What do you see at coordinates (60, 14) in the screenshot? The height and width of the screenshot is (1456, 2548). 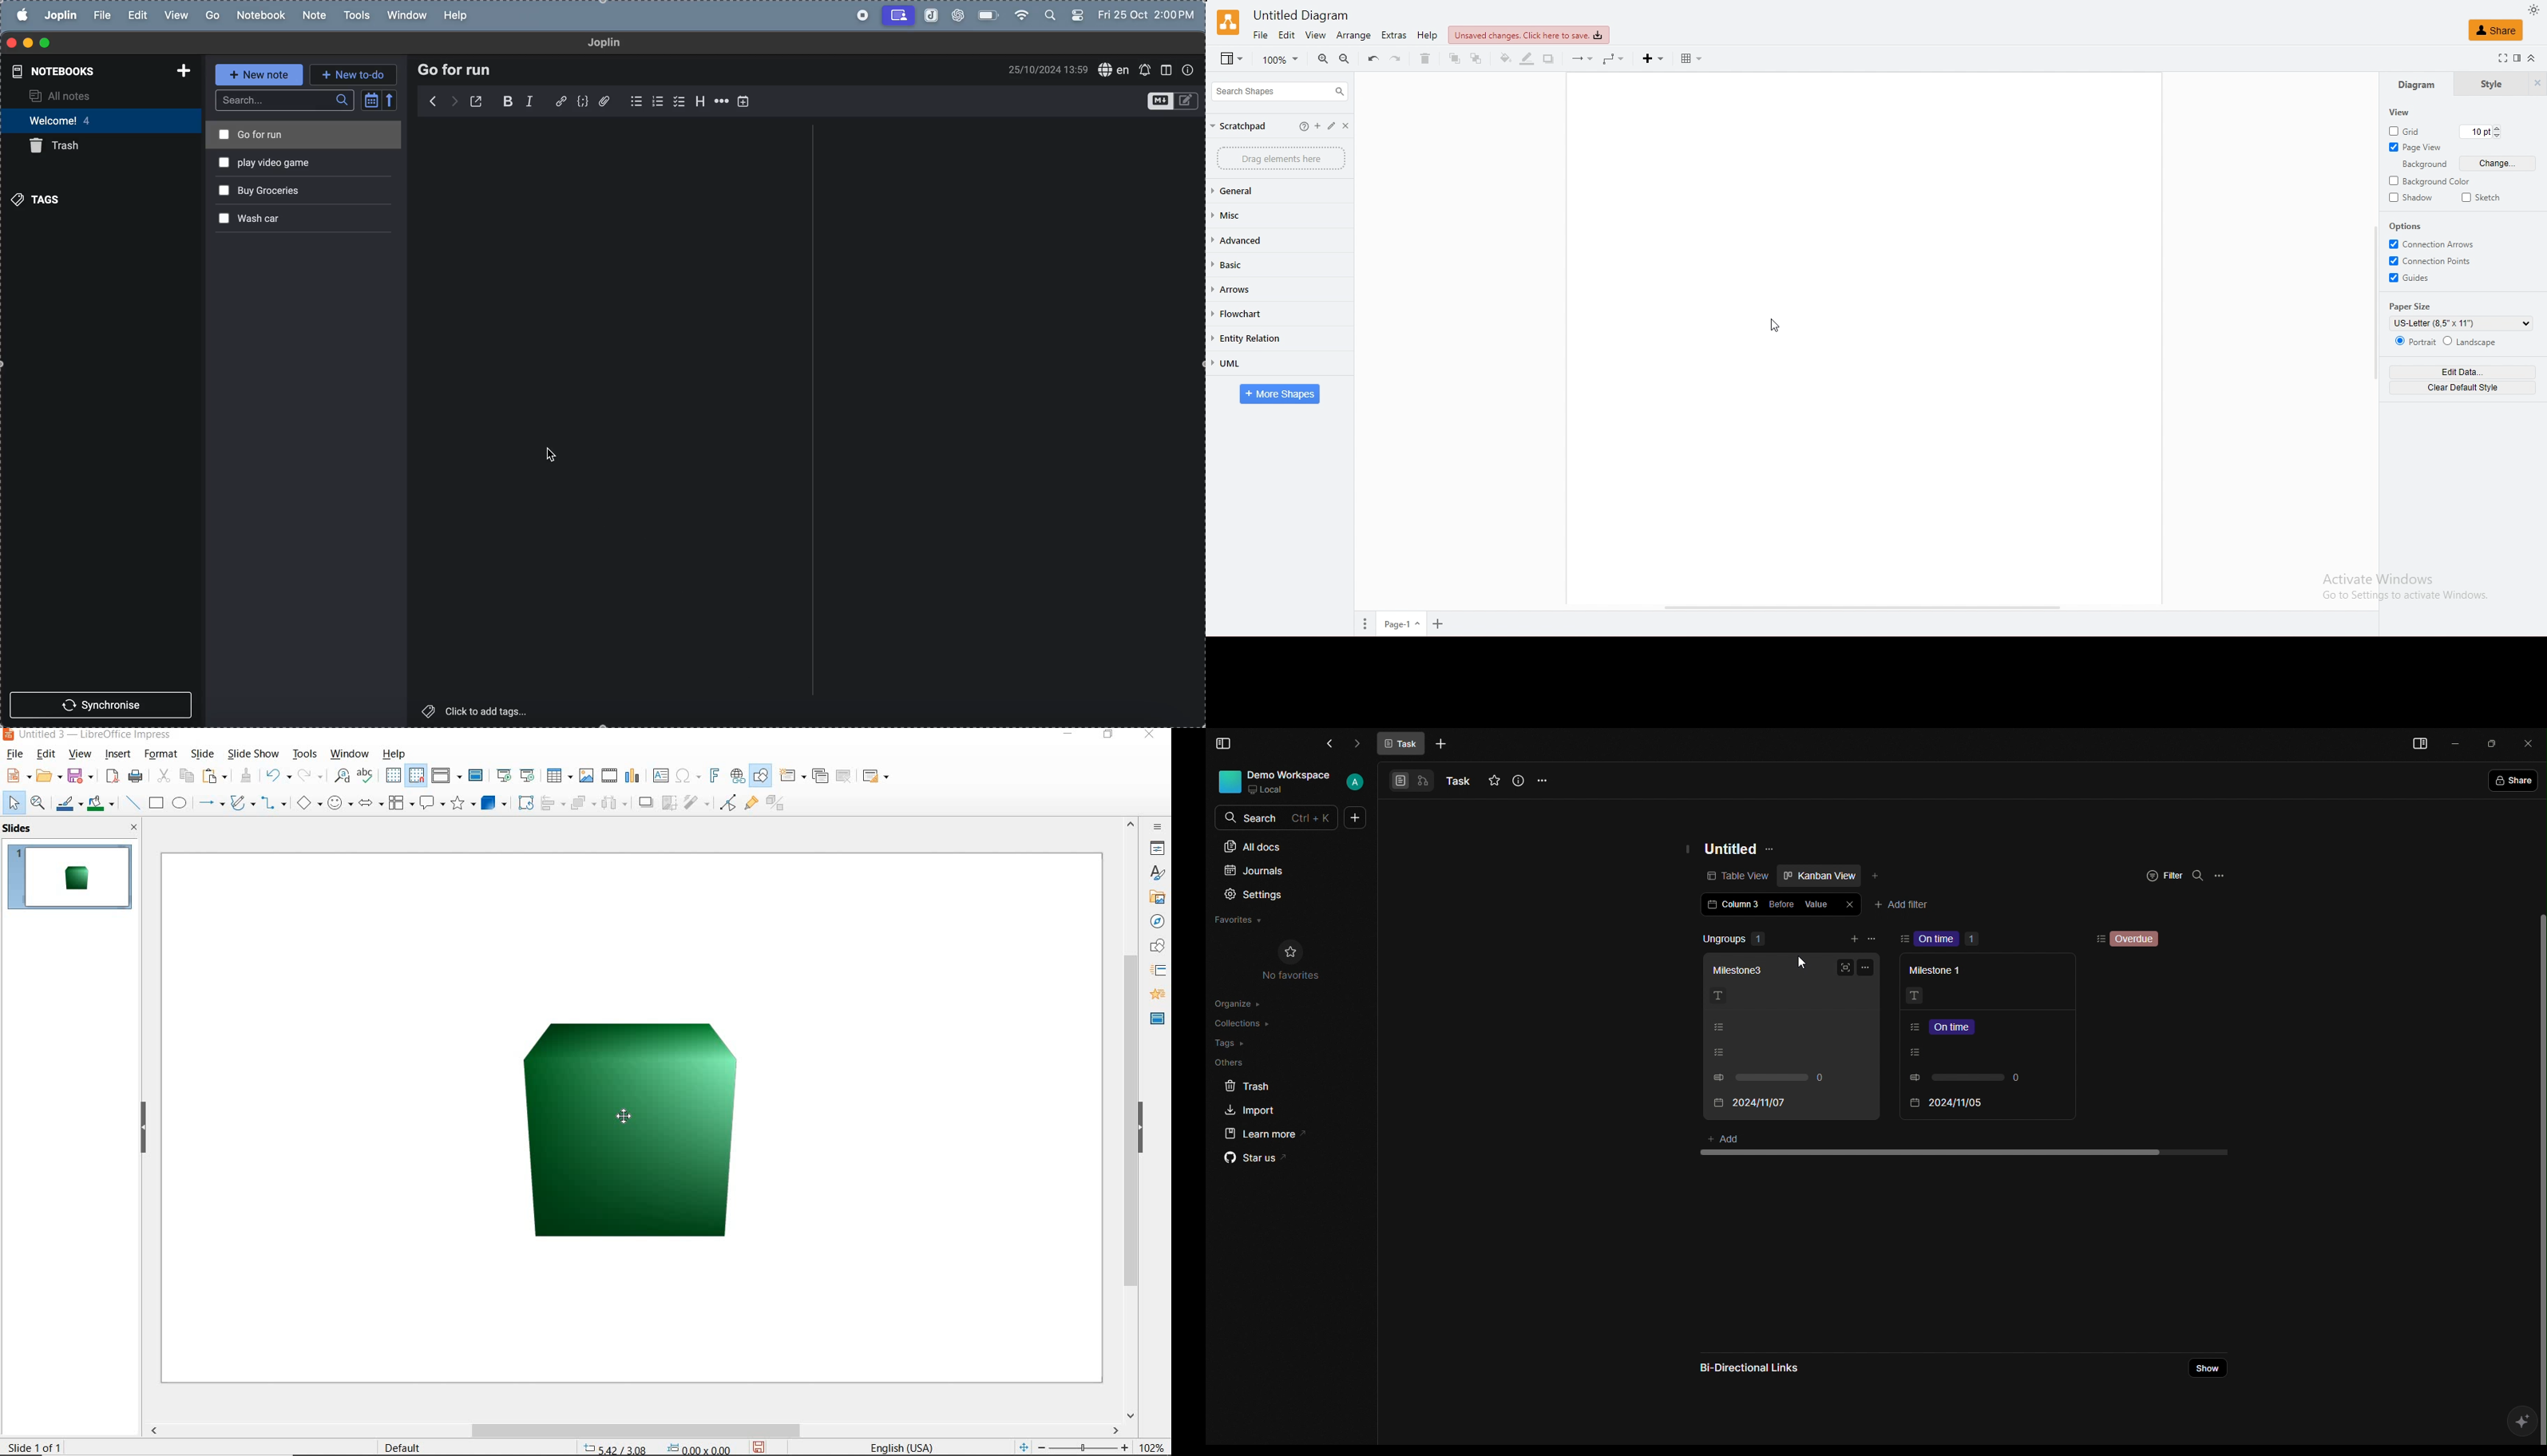 I see `joplin menu` at bounding box center [60, 14].